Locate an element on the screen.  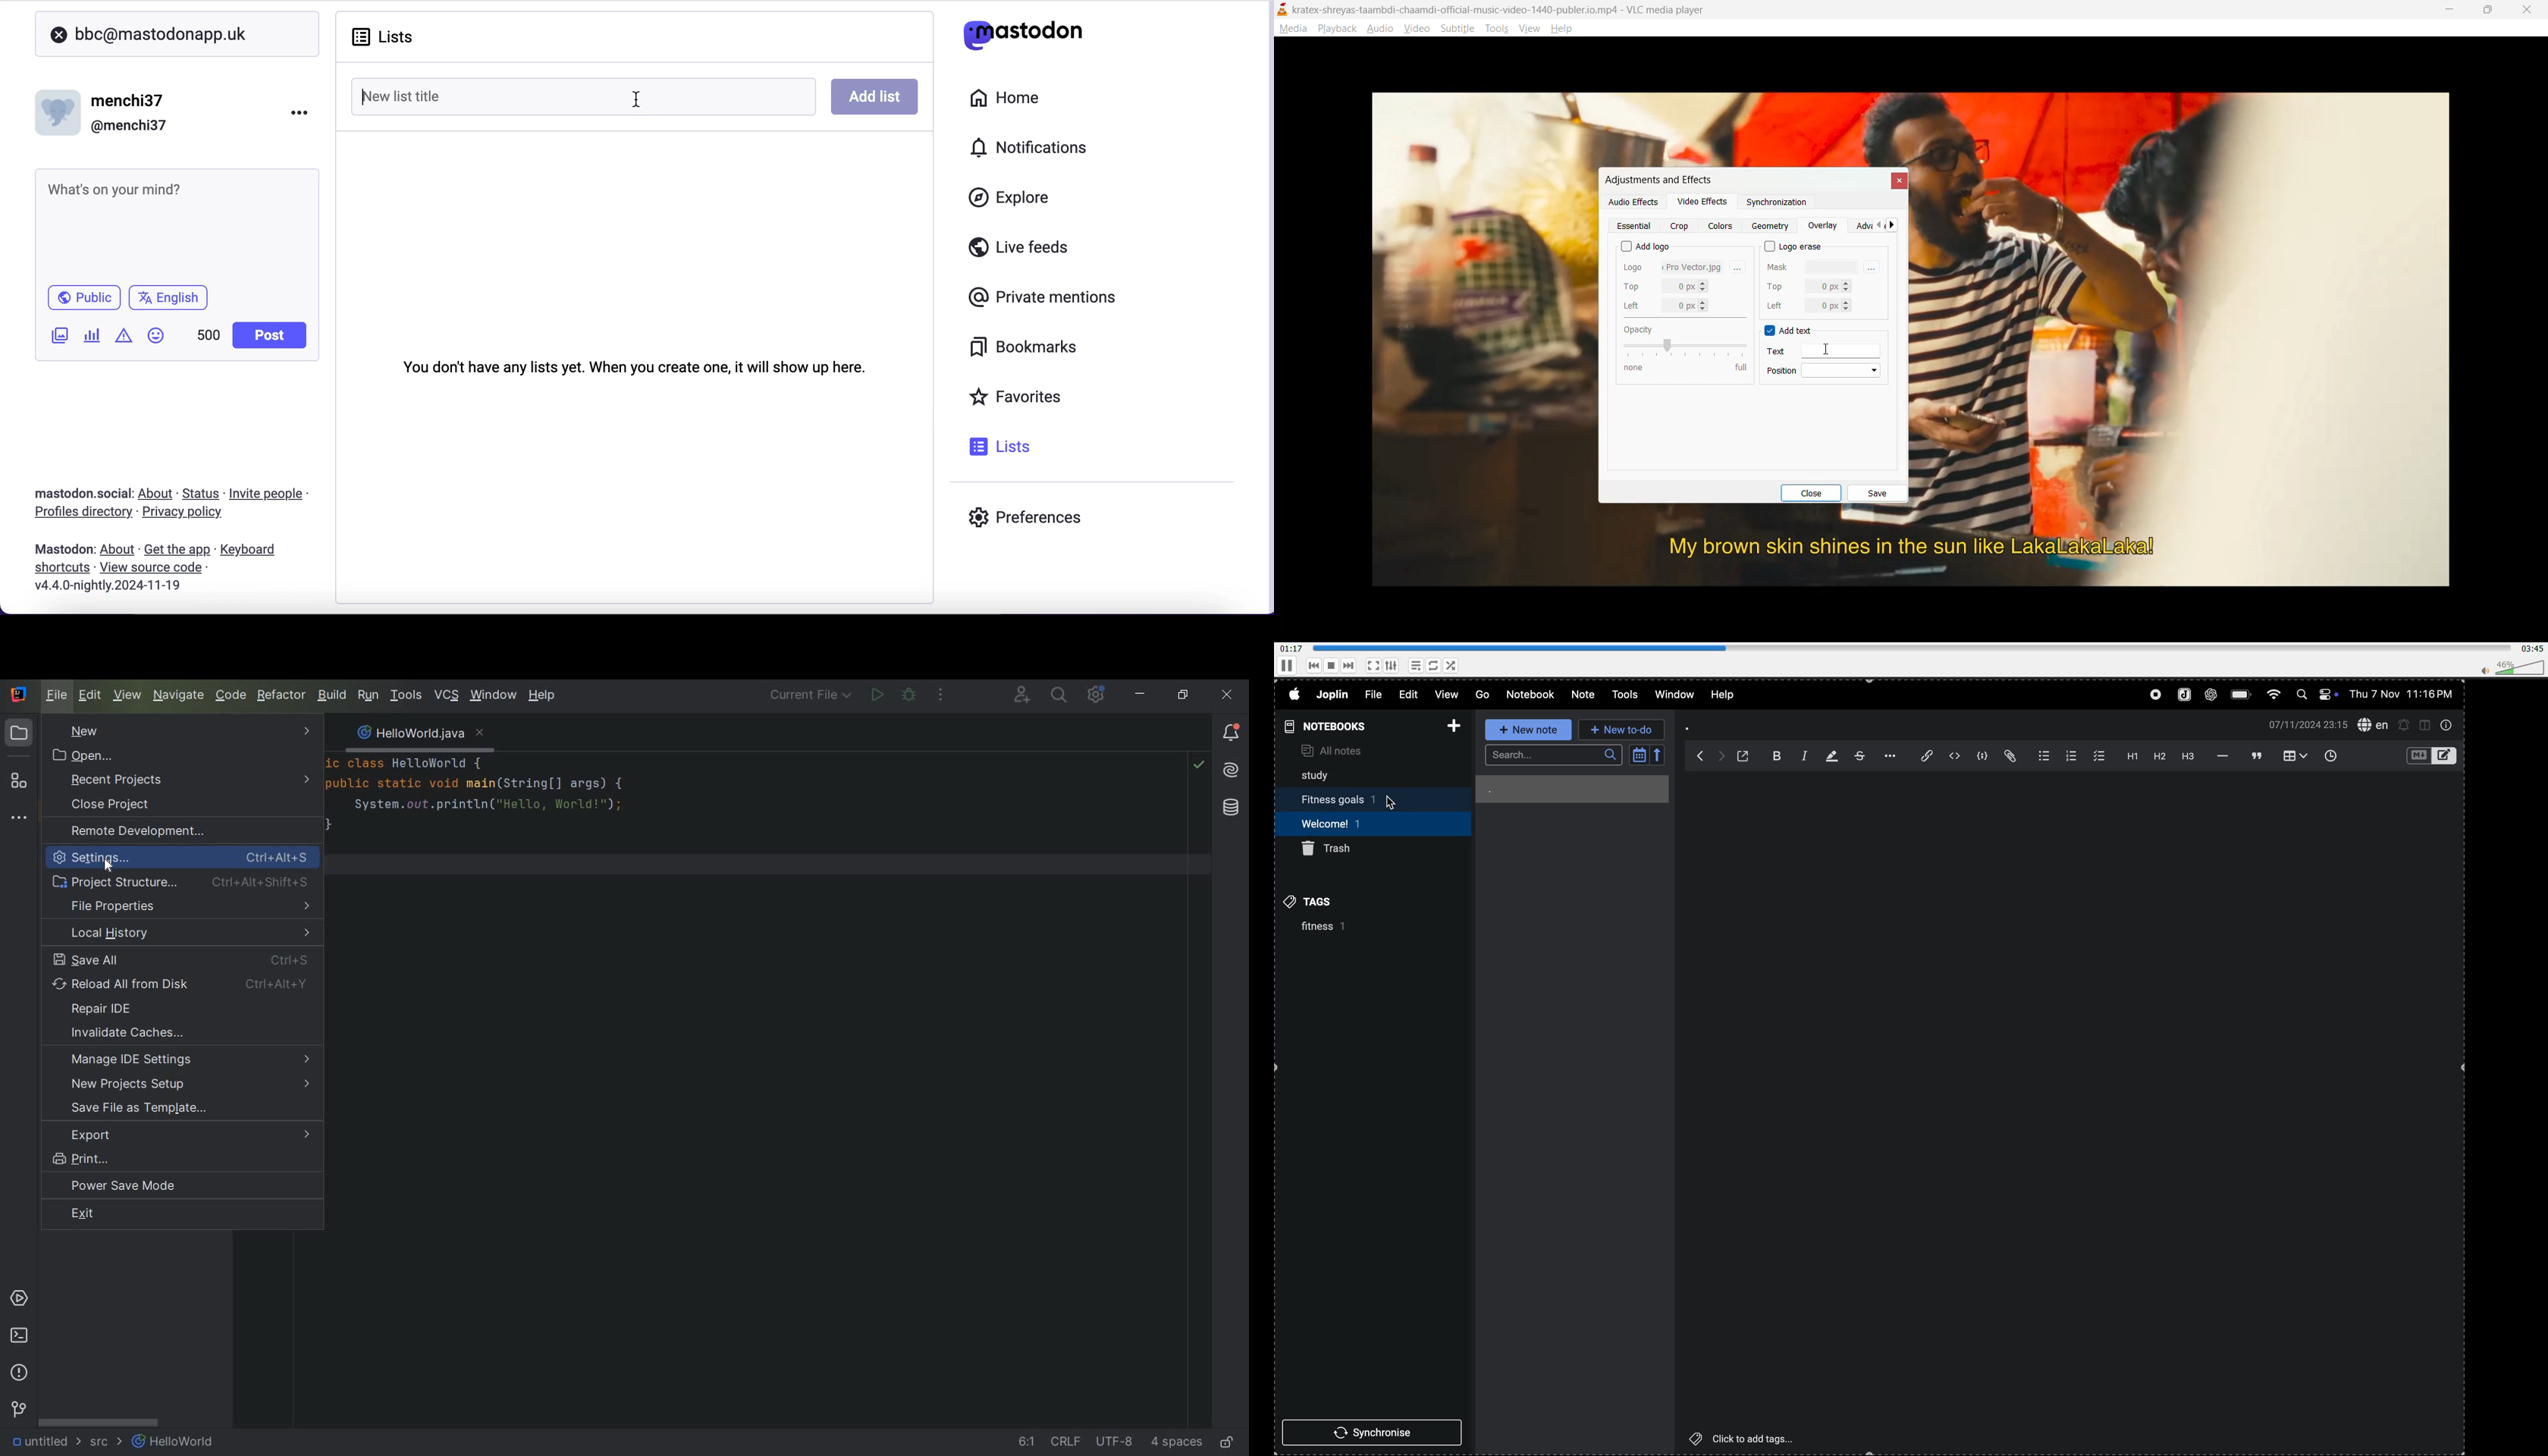
window is located at coordinates (1671, 695).